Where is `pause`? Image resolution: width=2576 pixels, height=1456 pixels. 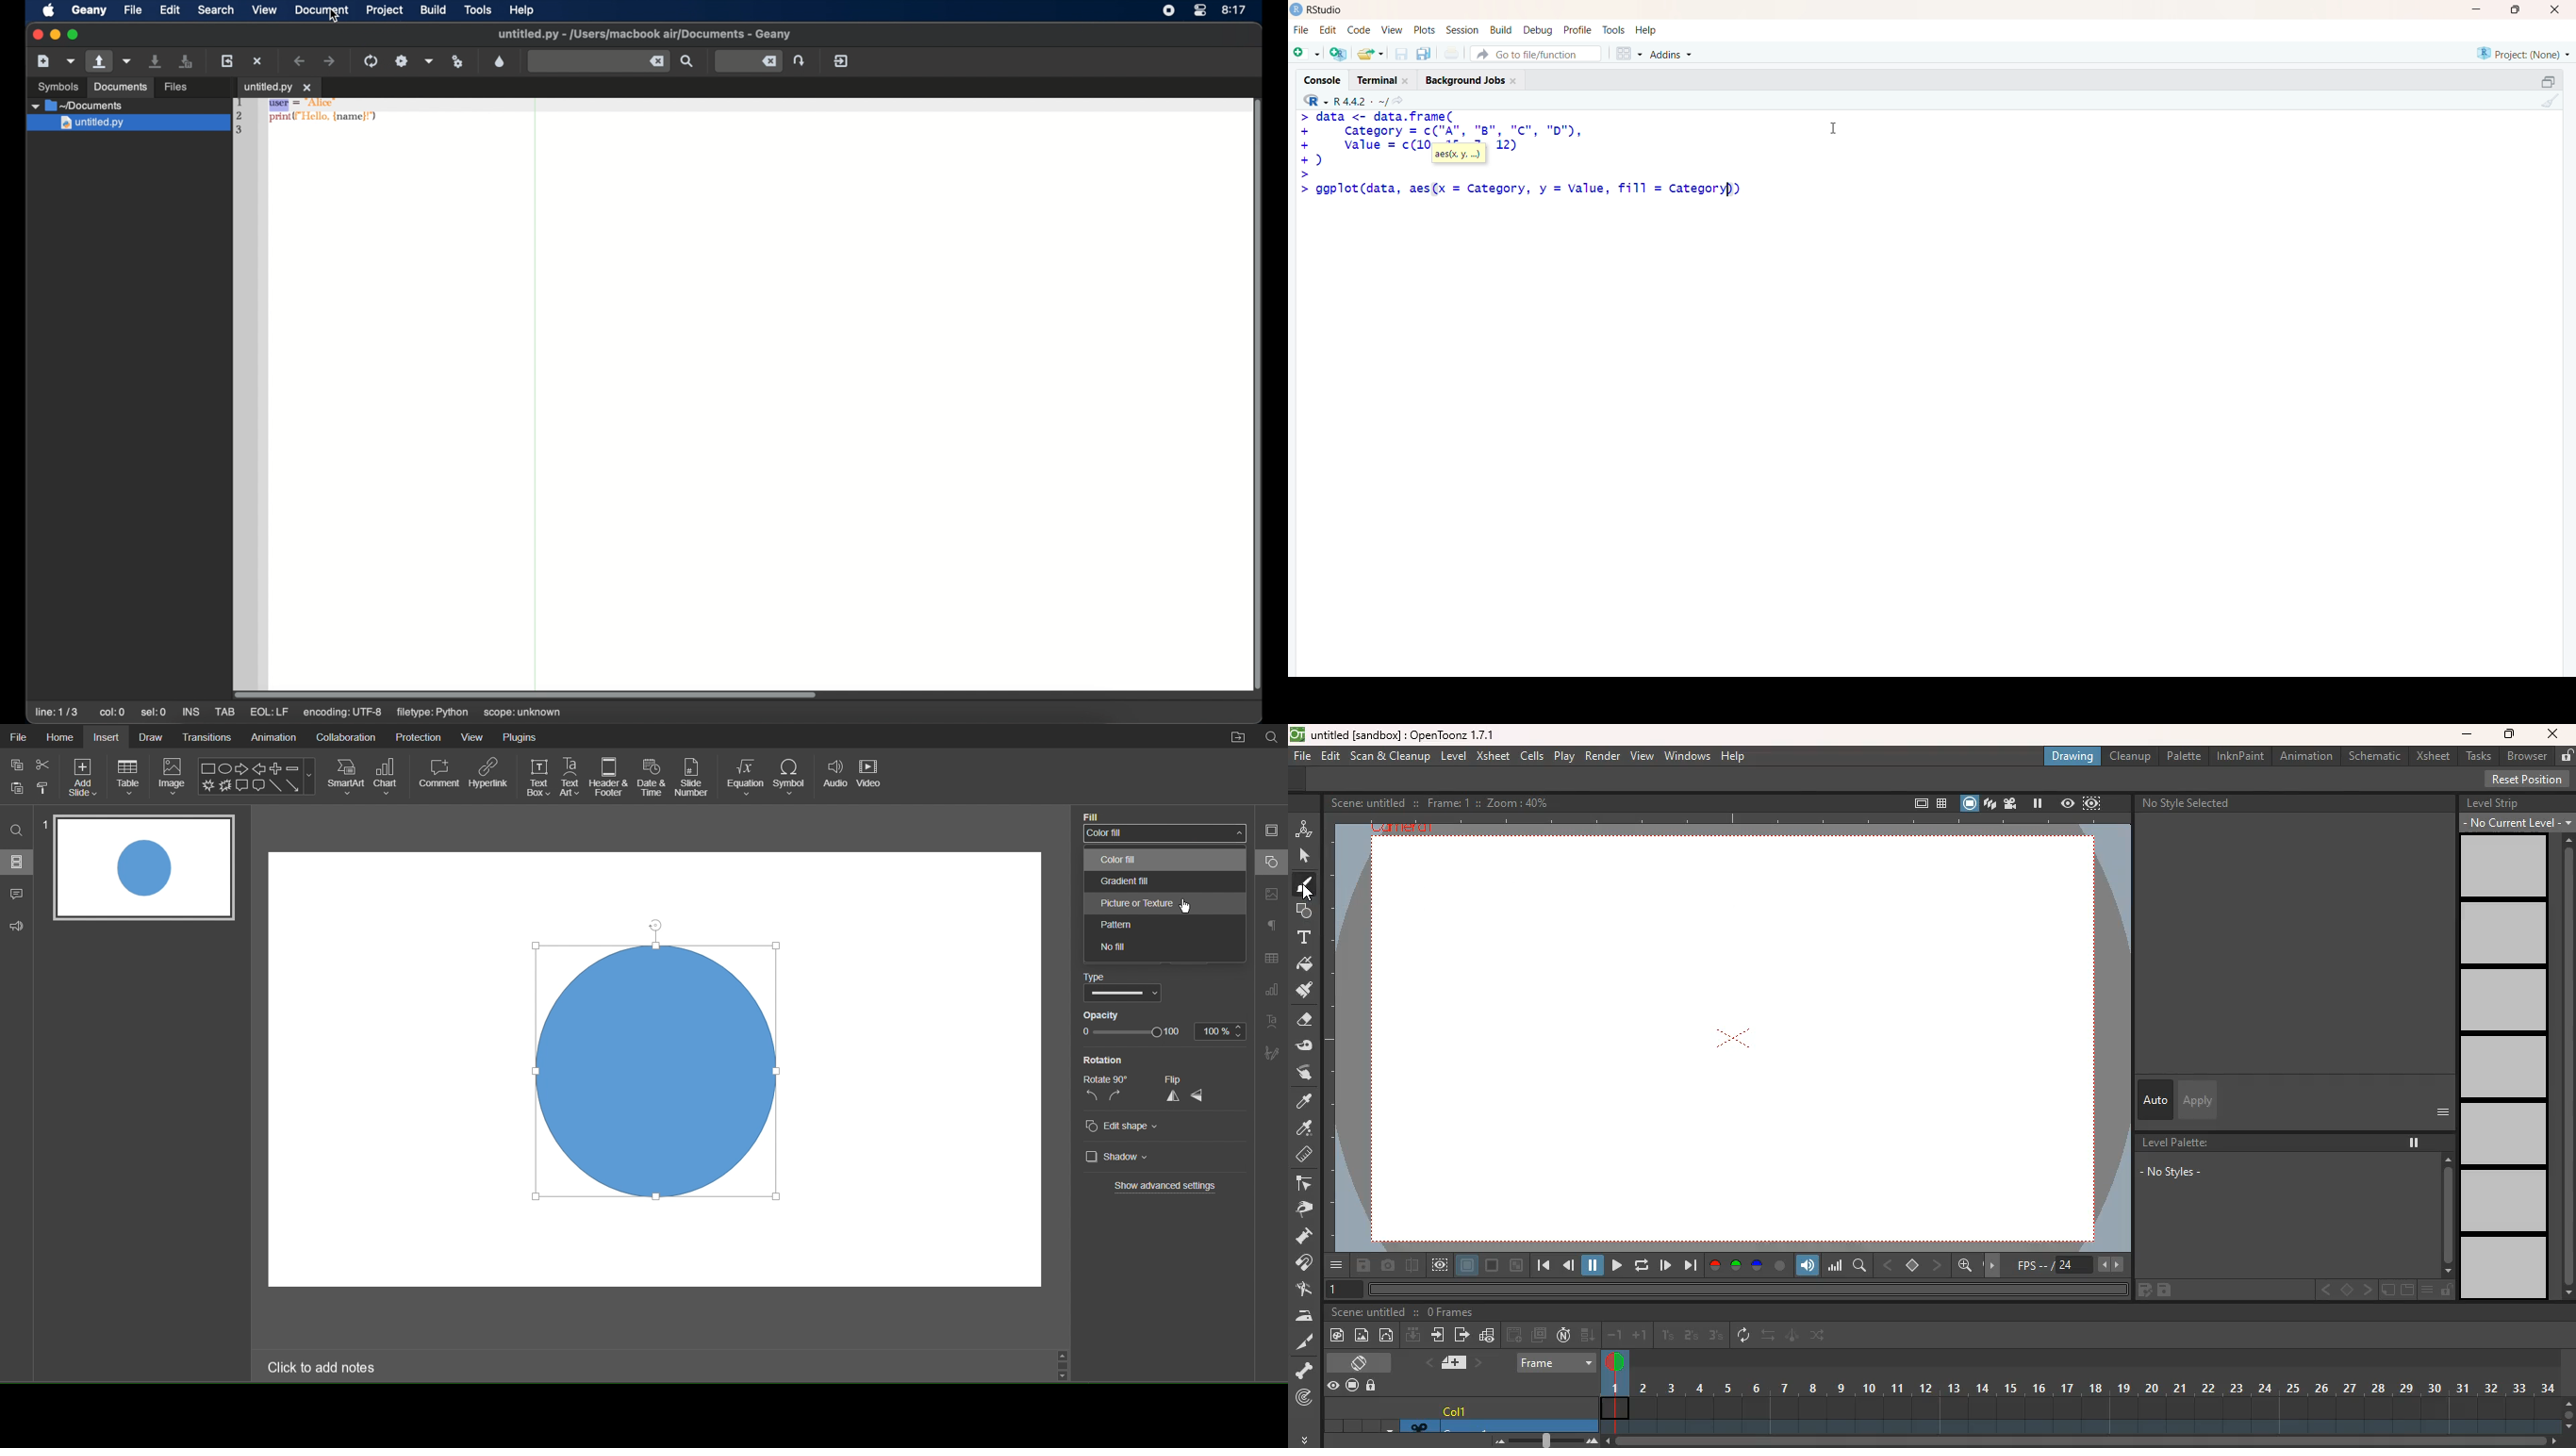
pause is located at coordinates (1593, 1264).